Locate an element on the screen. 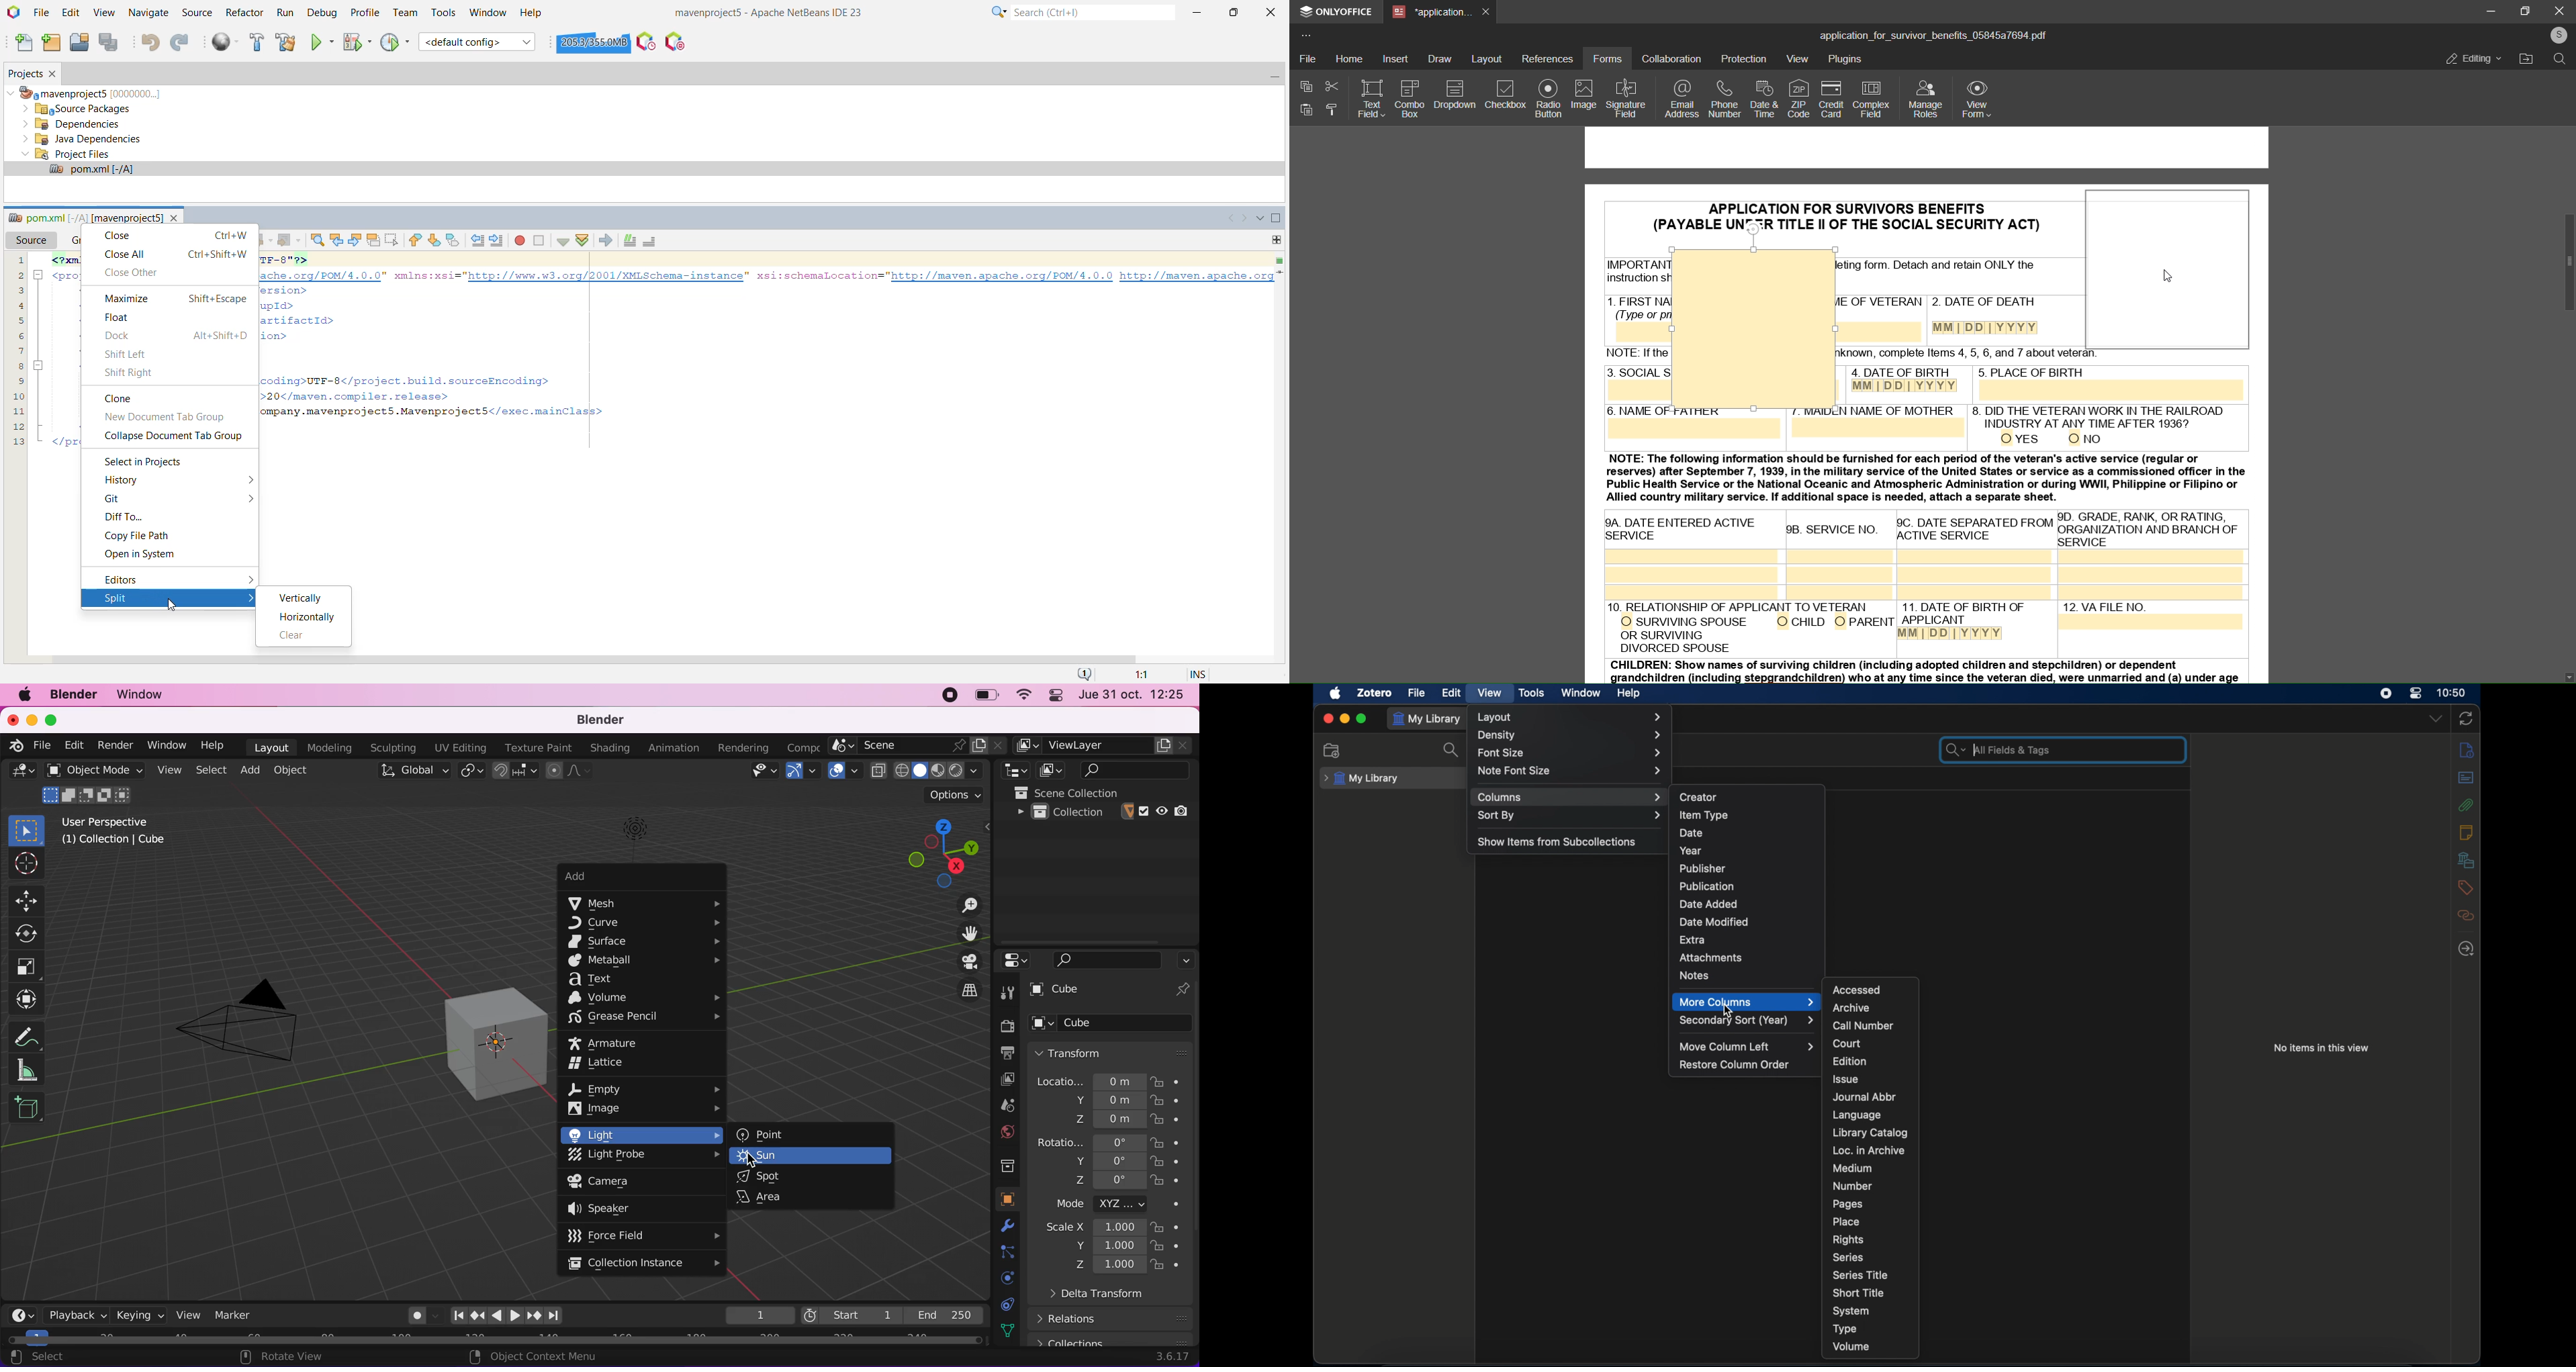  dropdown is located at coordinates (2436, 718).